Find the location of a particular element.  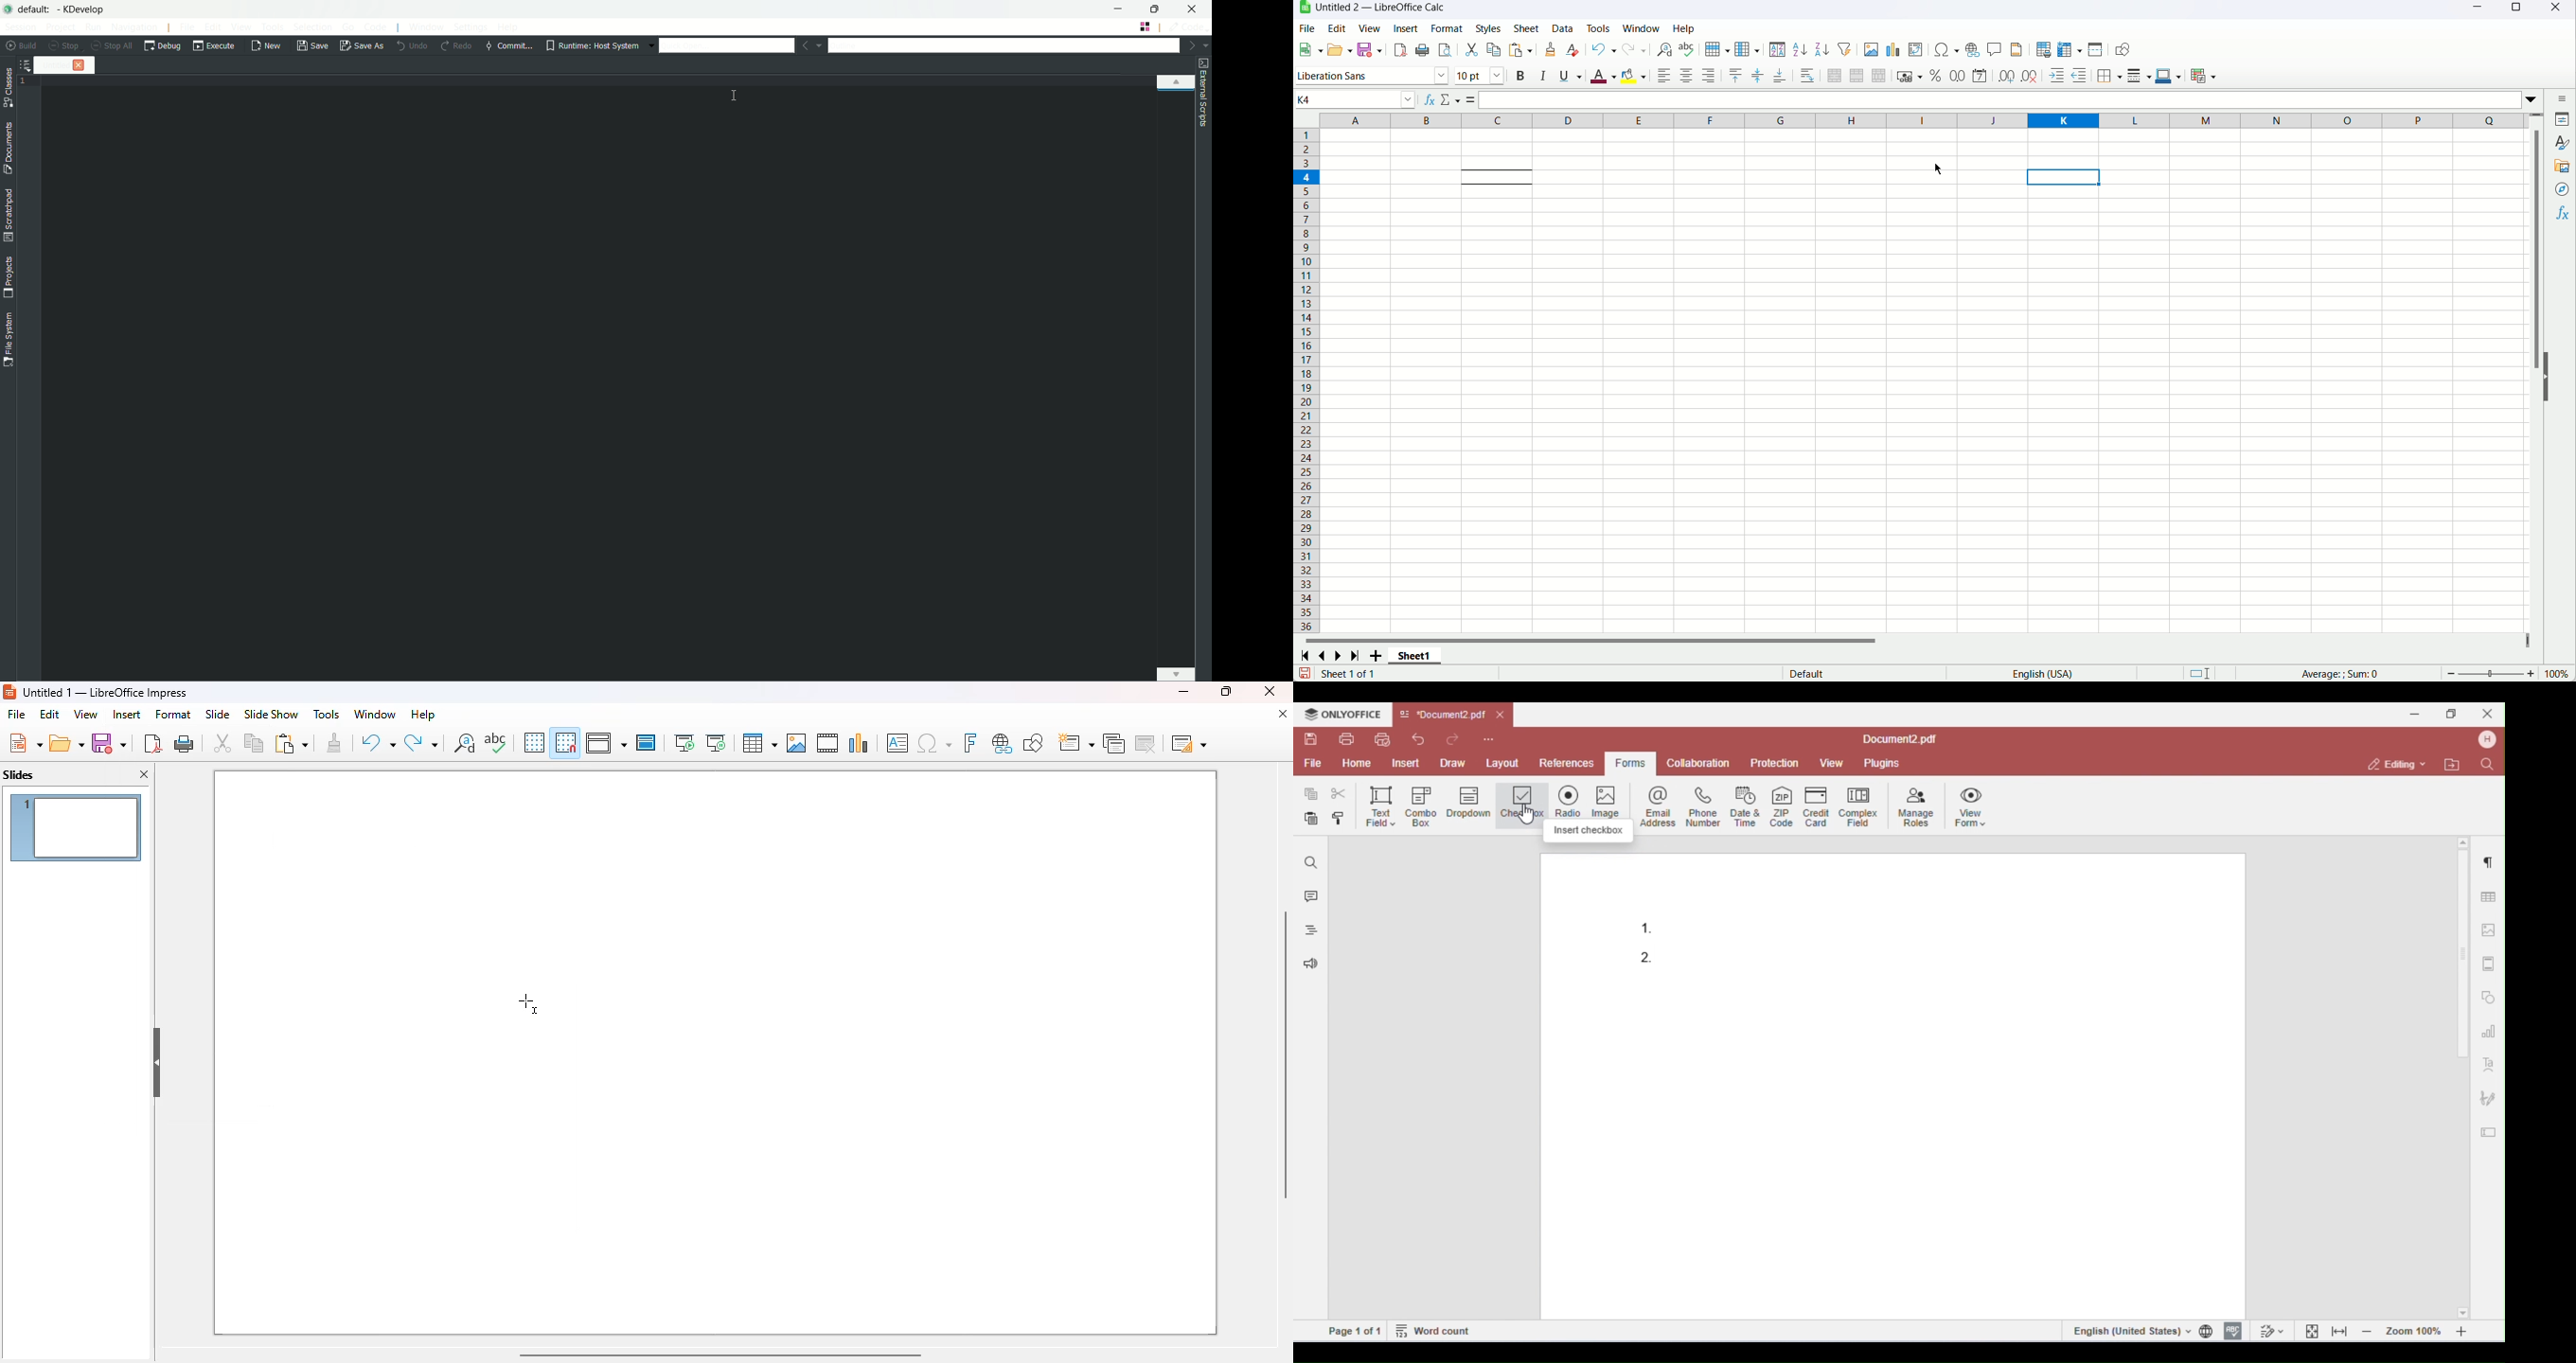

clone formatting is located at coordinates (335, 743).